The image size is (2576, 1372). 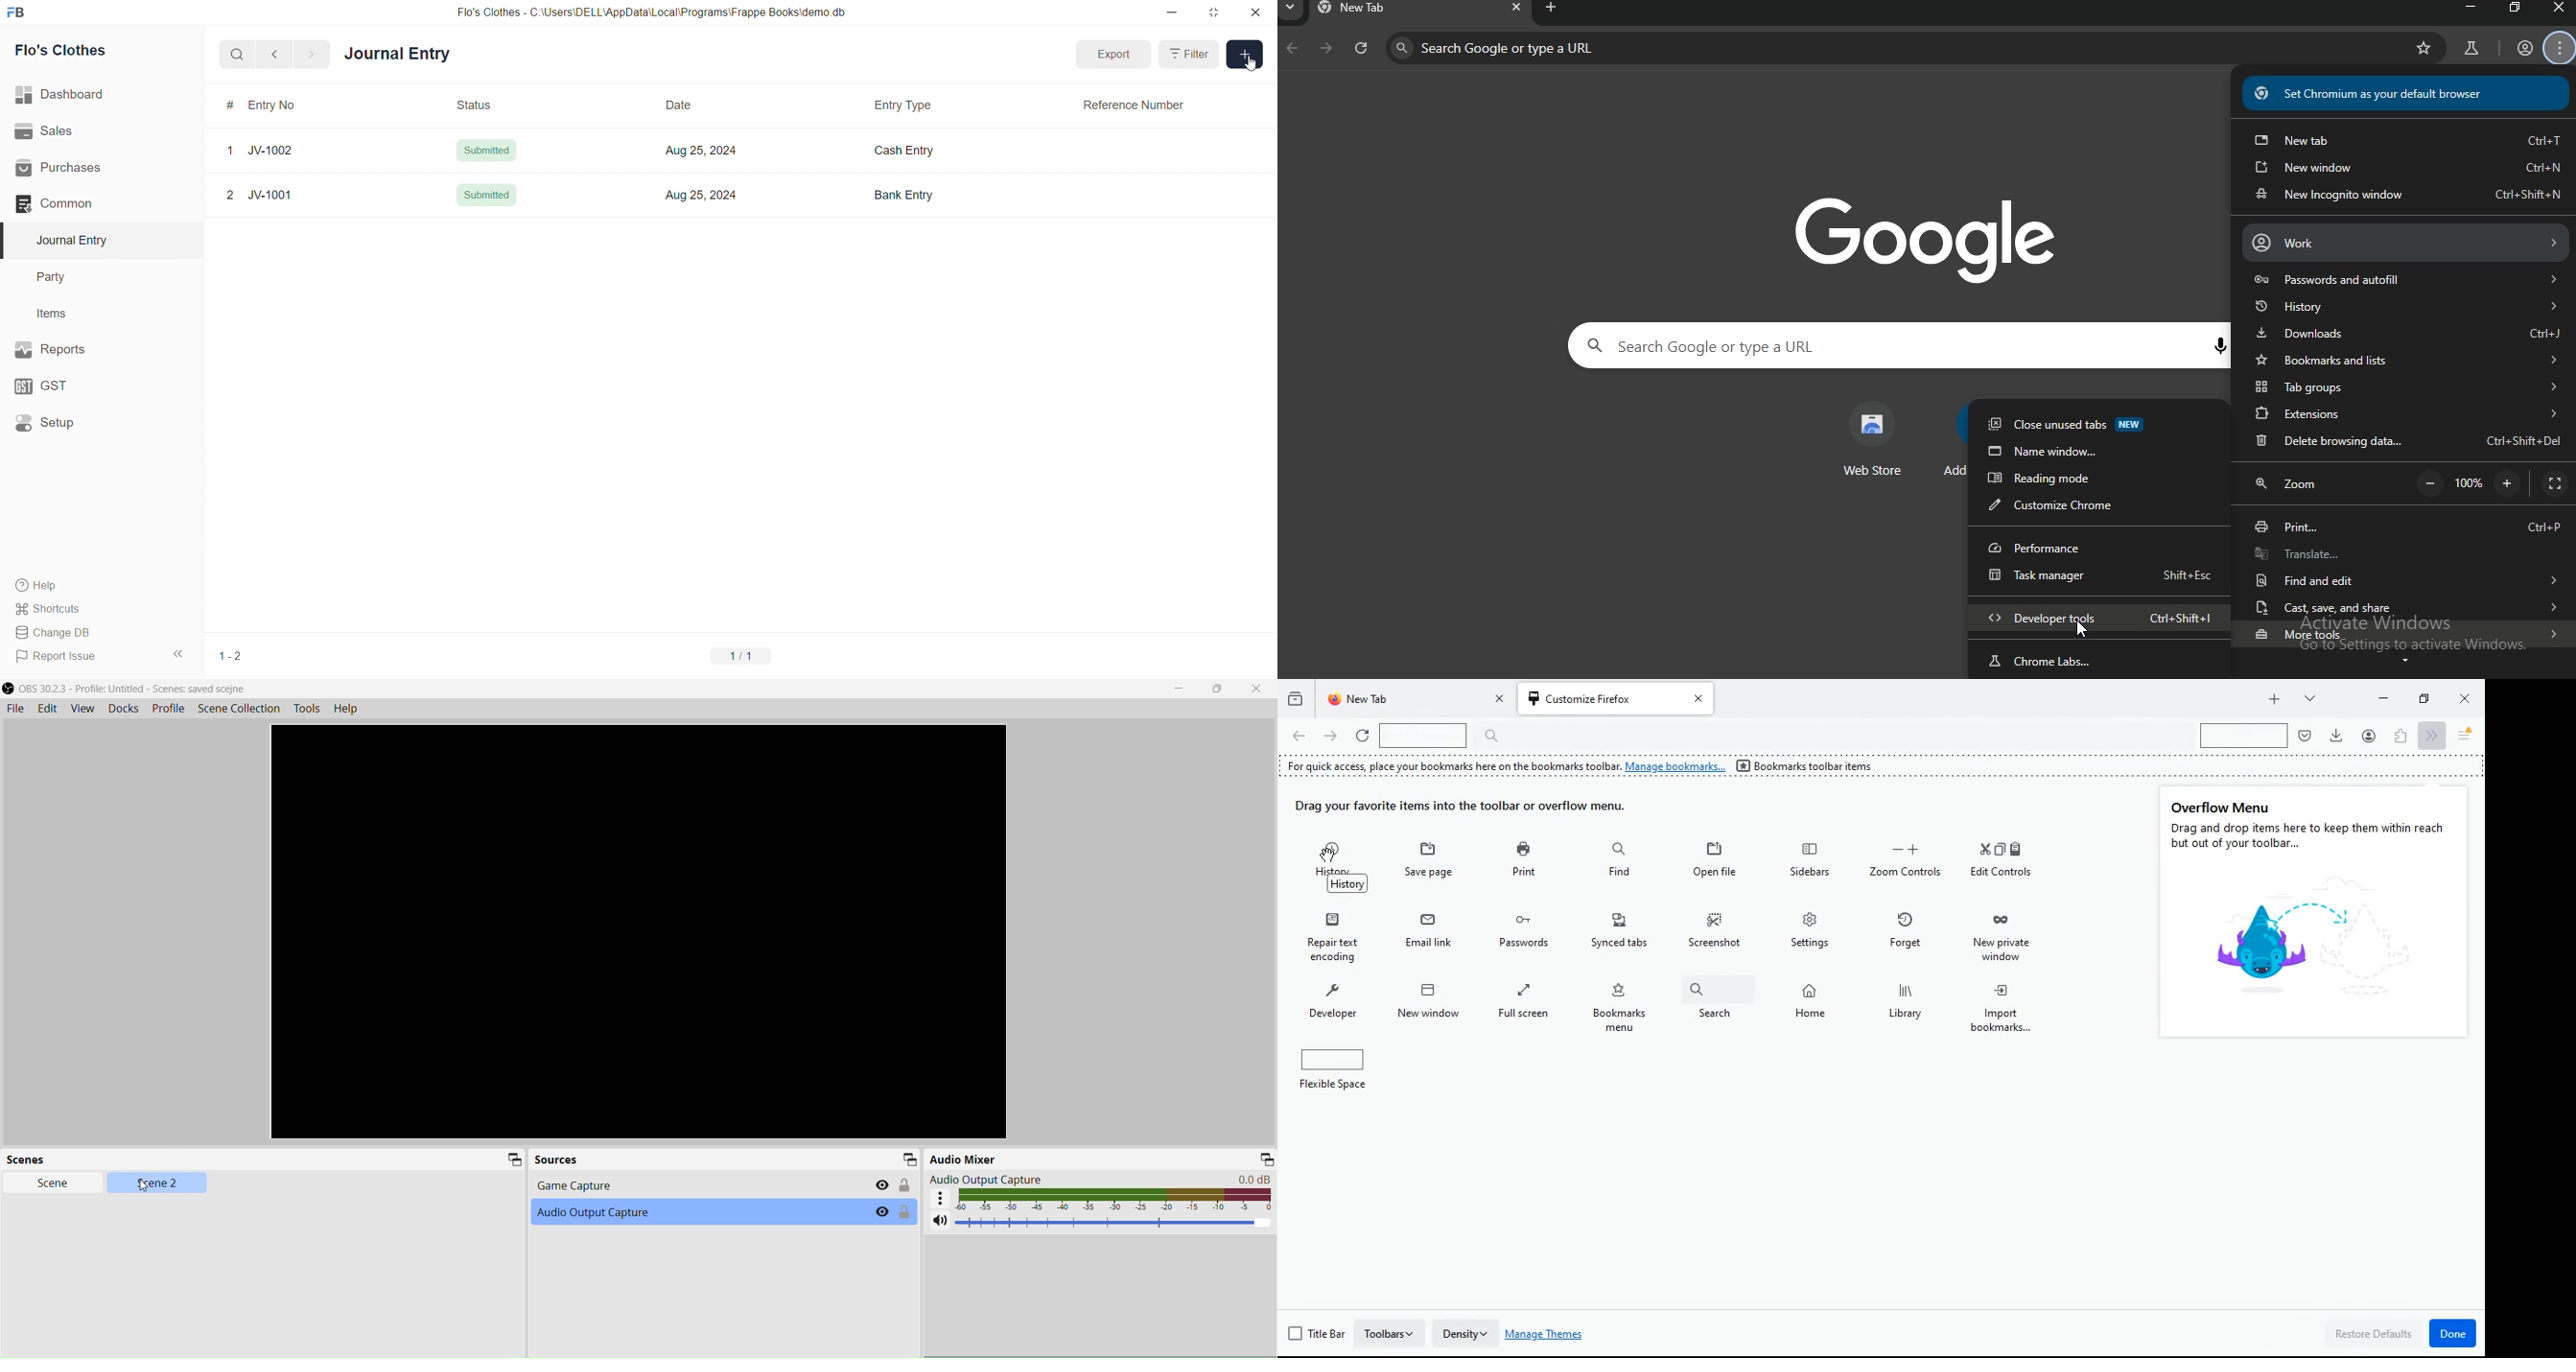 What do you see at coordinates (905, 1184) in the screenshot?
I see `Lock` at bounding box center [905, 1184].